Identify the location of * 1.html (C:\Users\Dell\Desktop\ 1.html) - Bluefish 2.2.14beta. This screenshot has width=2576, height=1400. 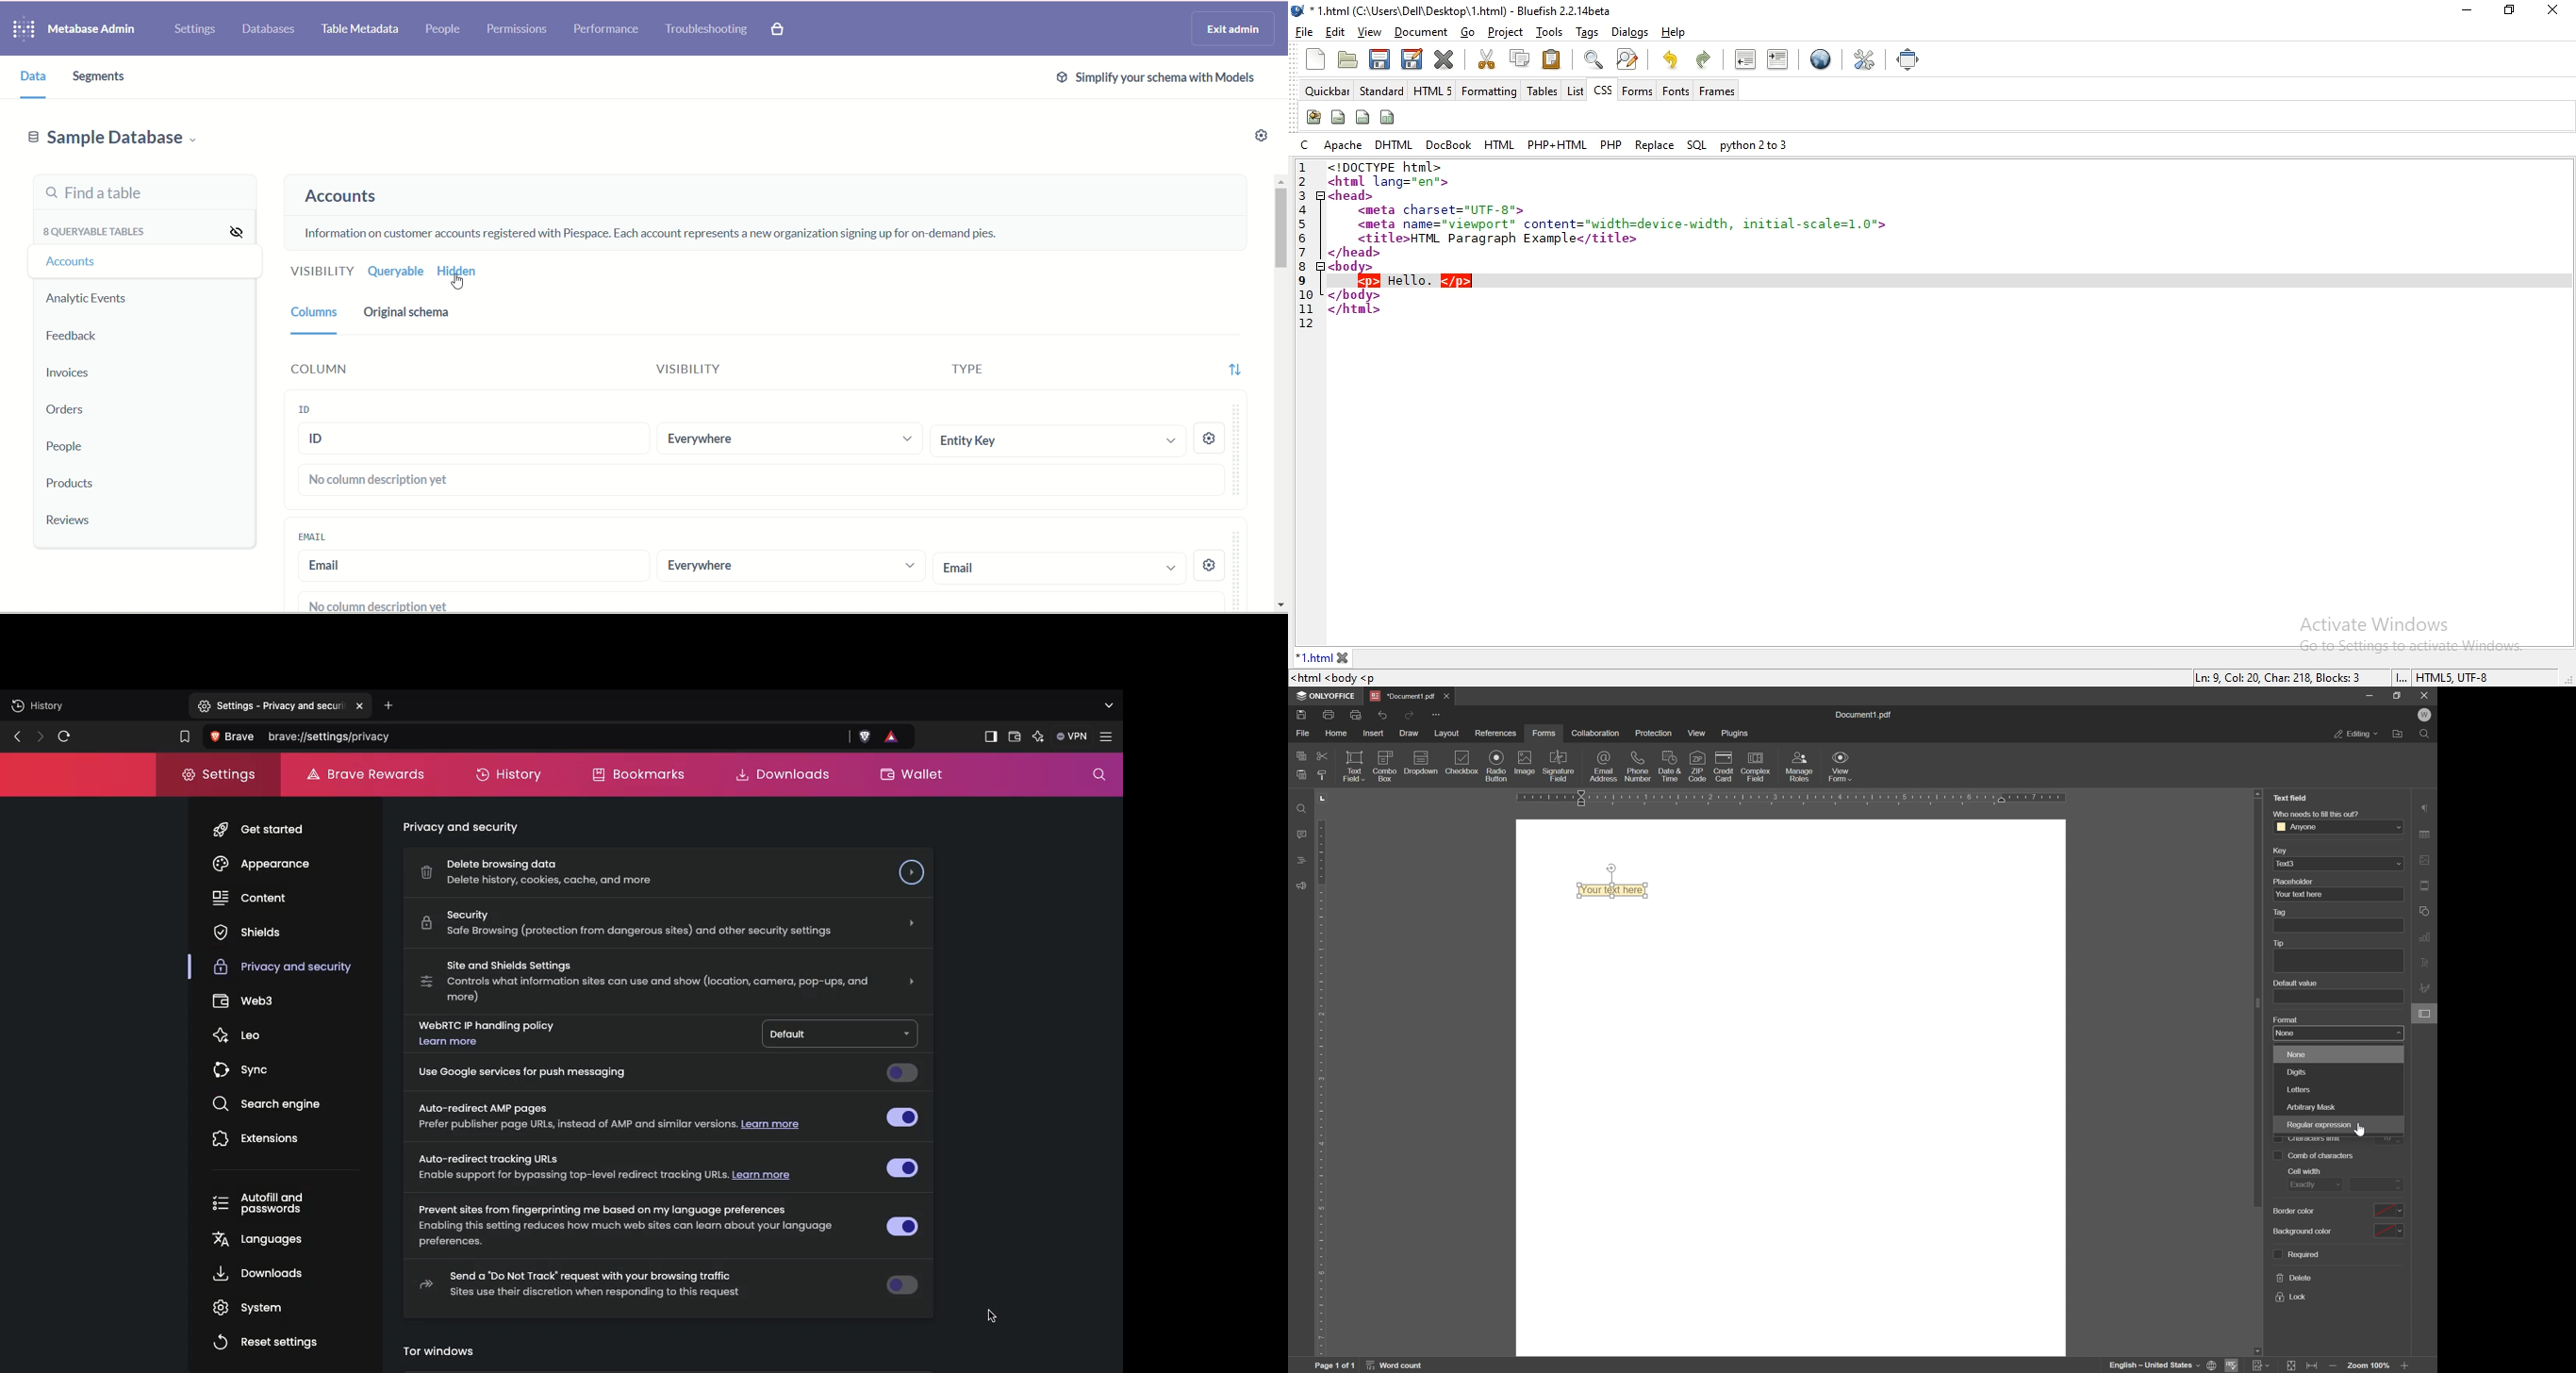
(1463, 11).